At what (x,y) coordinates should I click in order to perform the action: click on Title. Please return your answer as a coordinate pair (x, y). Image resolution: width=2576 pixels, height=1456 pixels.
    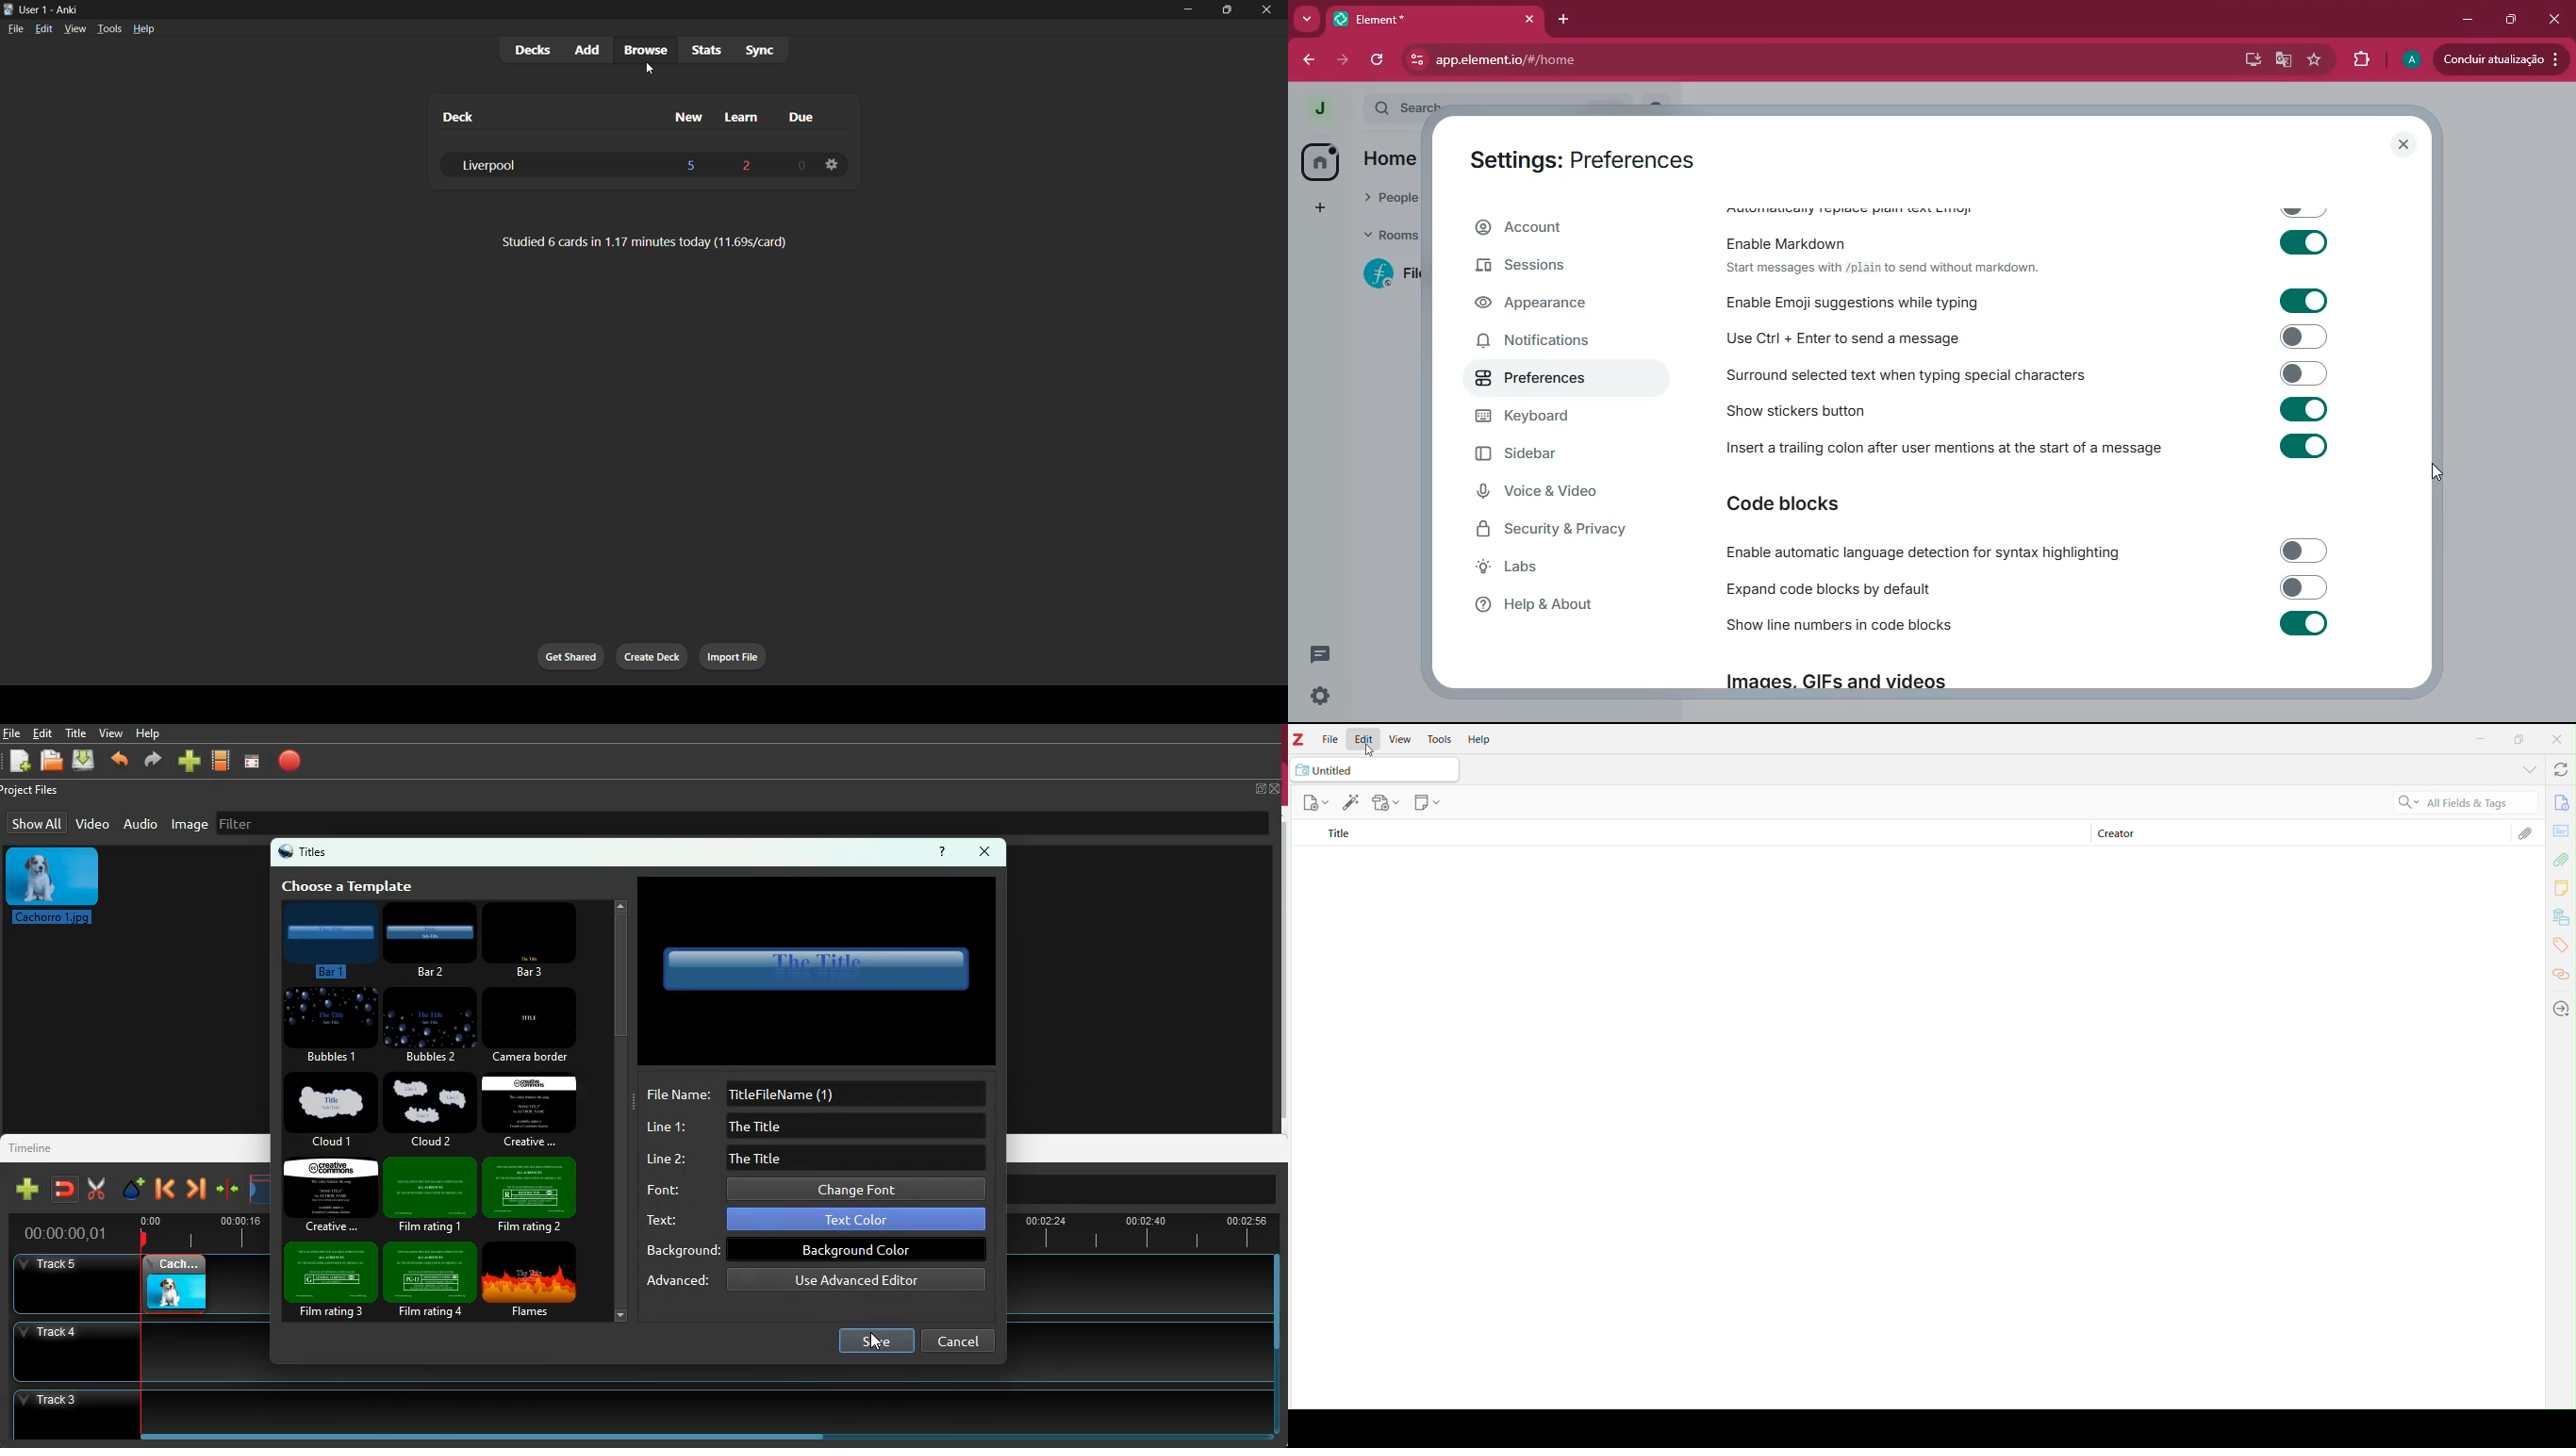
    Looking at the image, I should click on (1338, 835).